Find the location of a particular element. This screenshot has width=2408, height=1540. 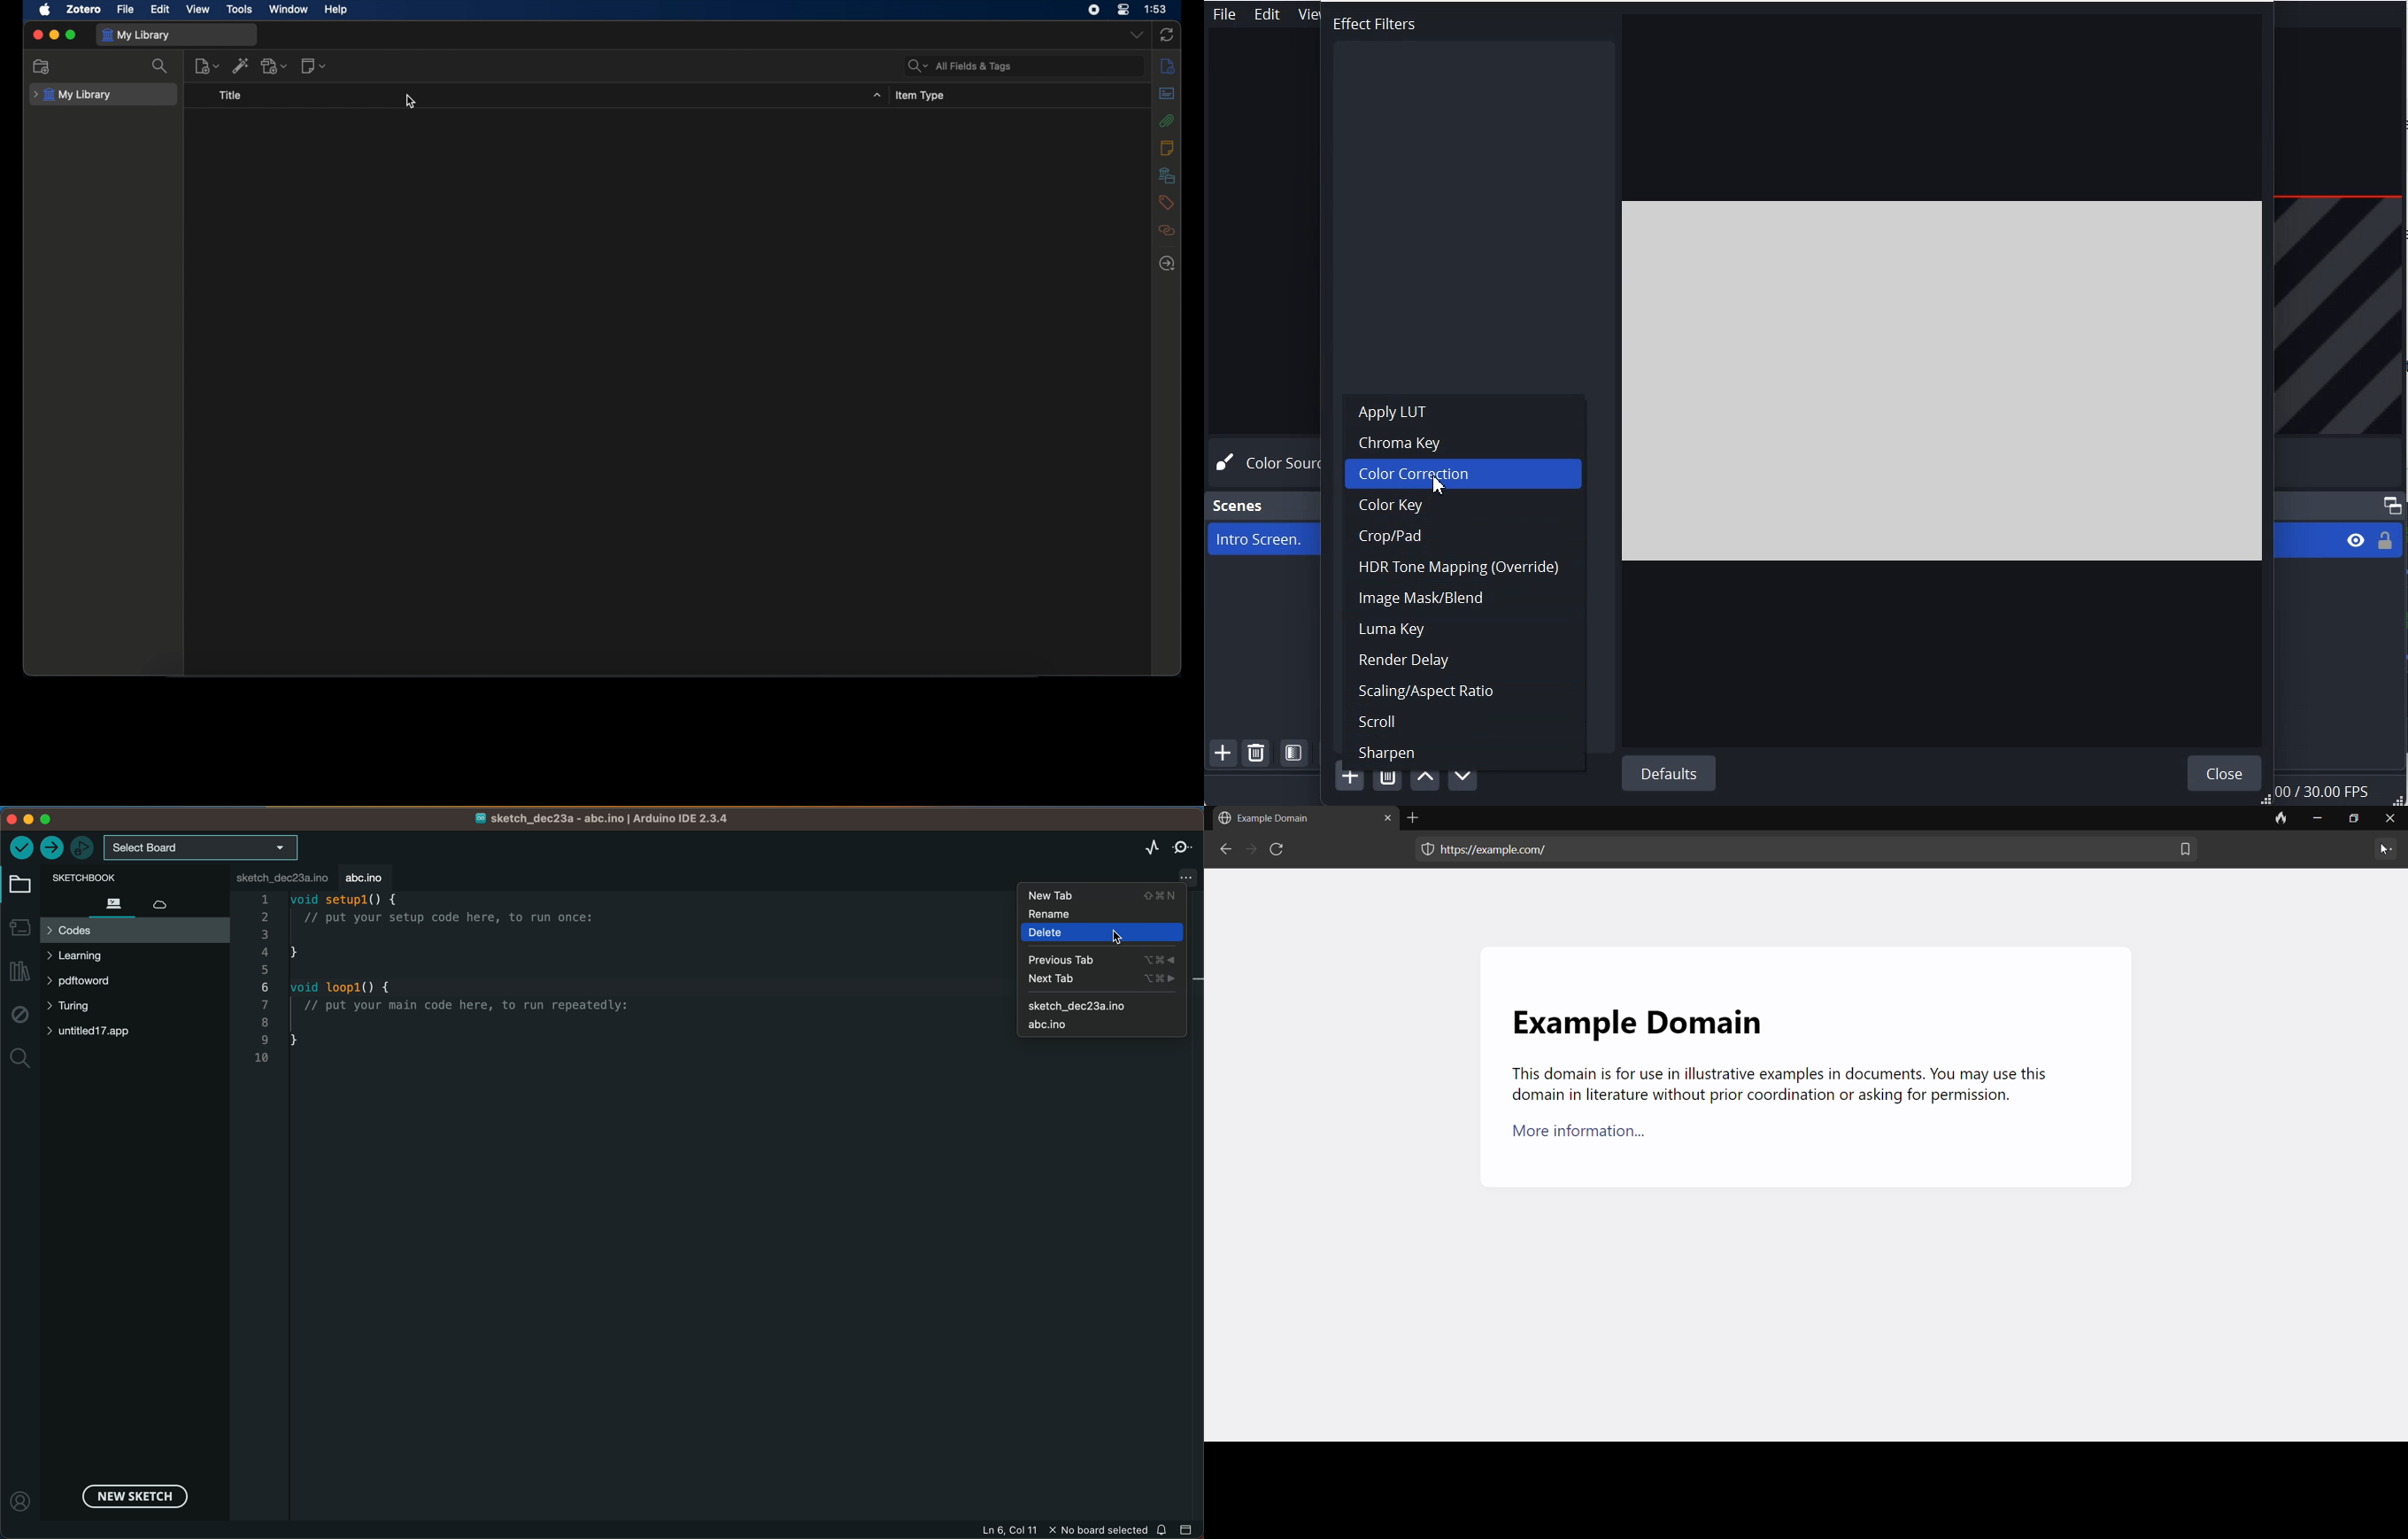

Default is located at coordinates (1670, 773).